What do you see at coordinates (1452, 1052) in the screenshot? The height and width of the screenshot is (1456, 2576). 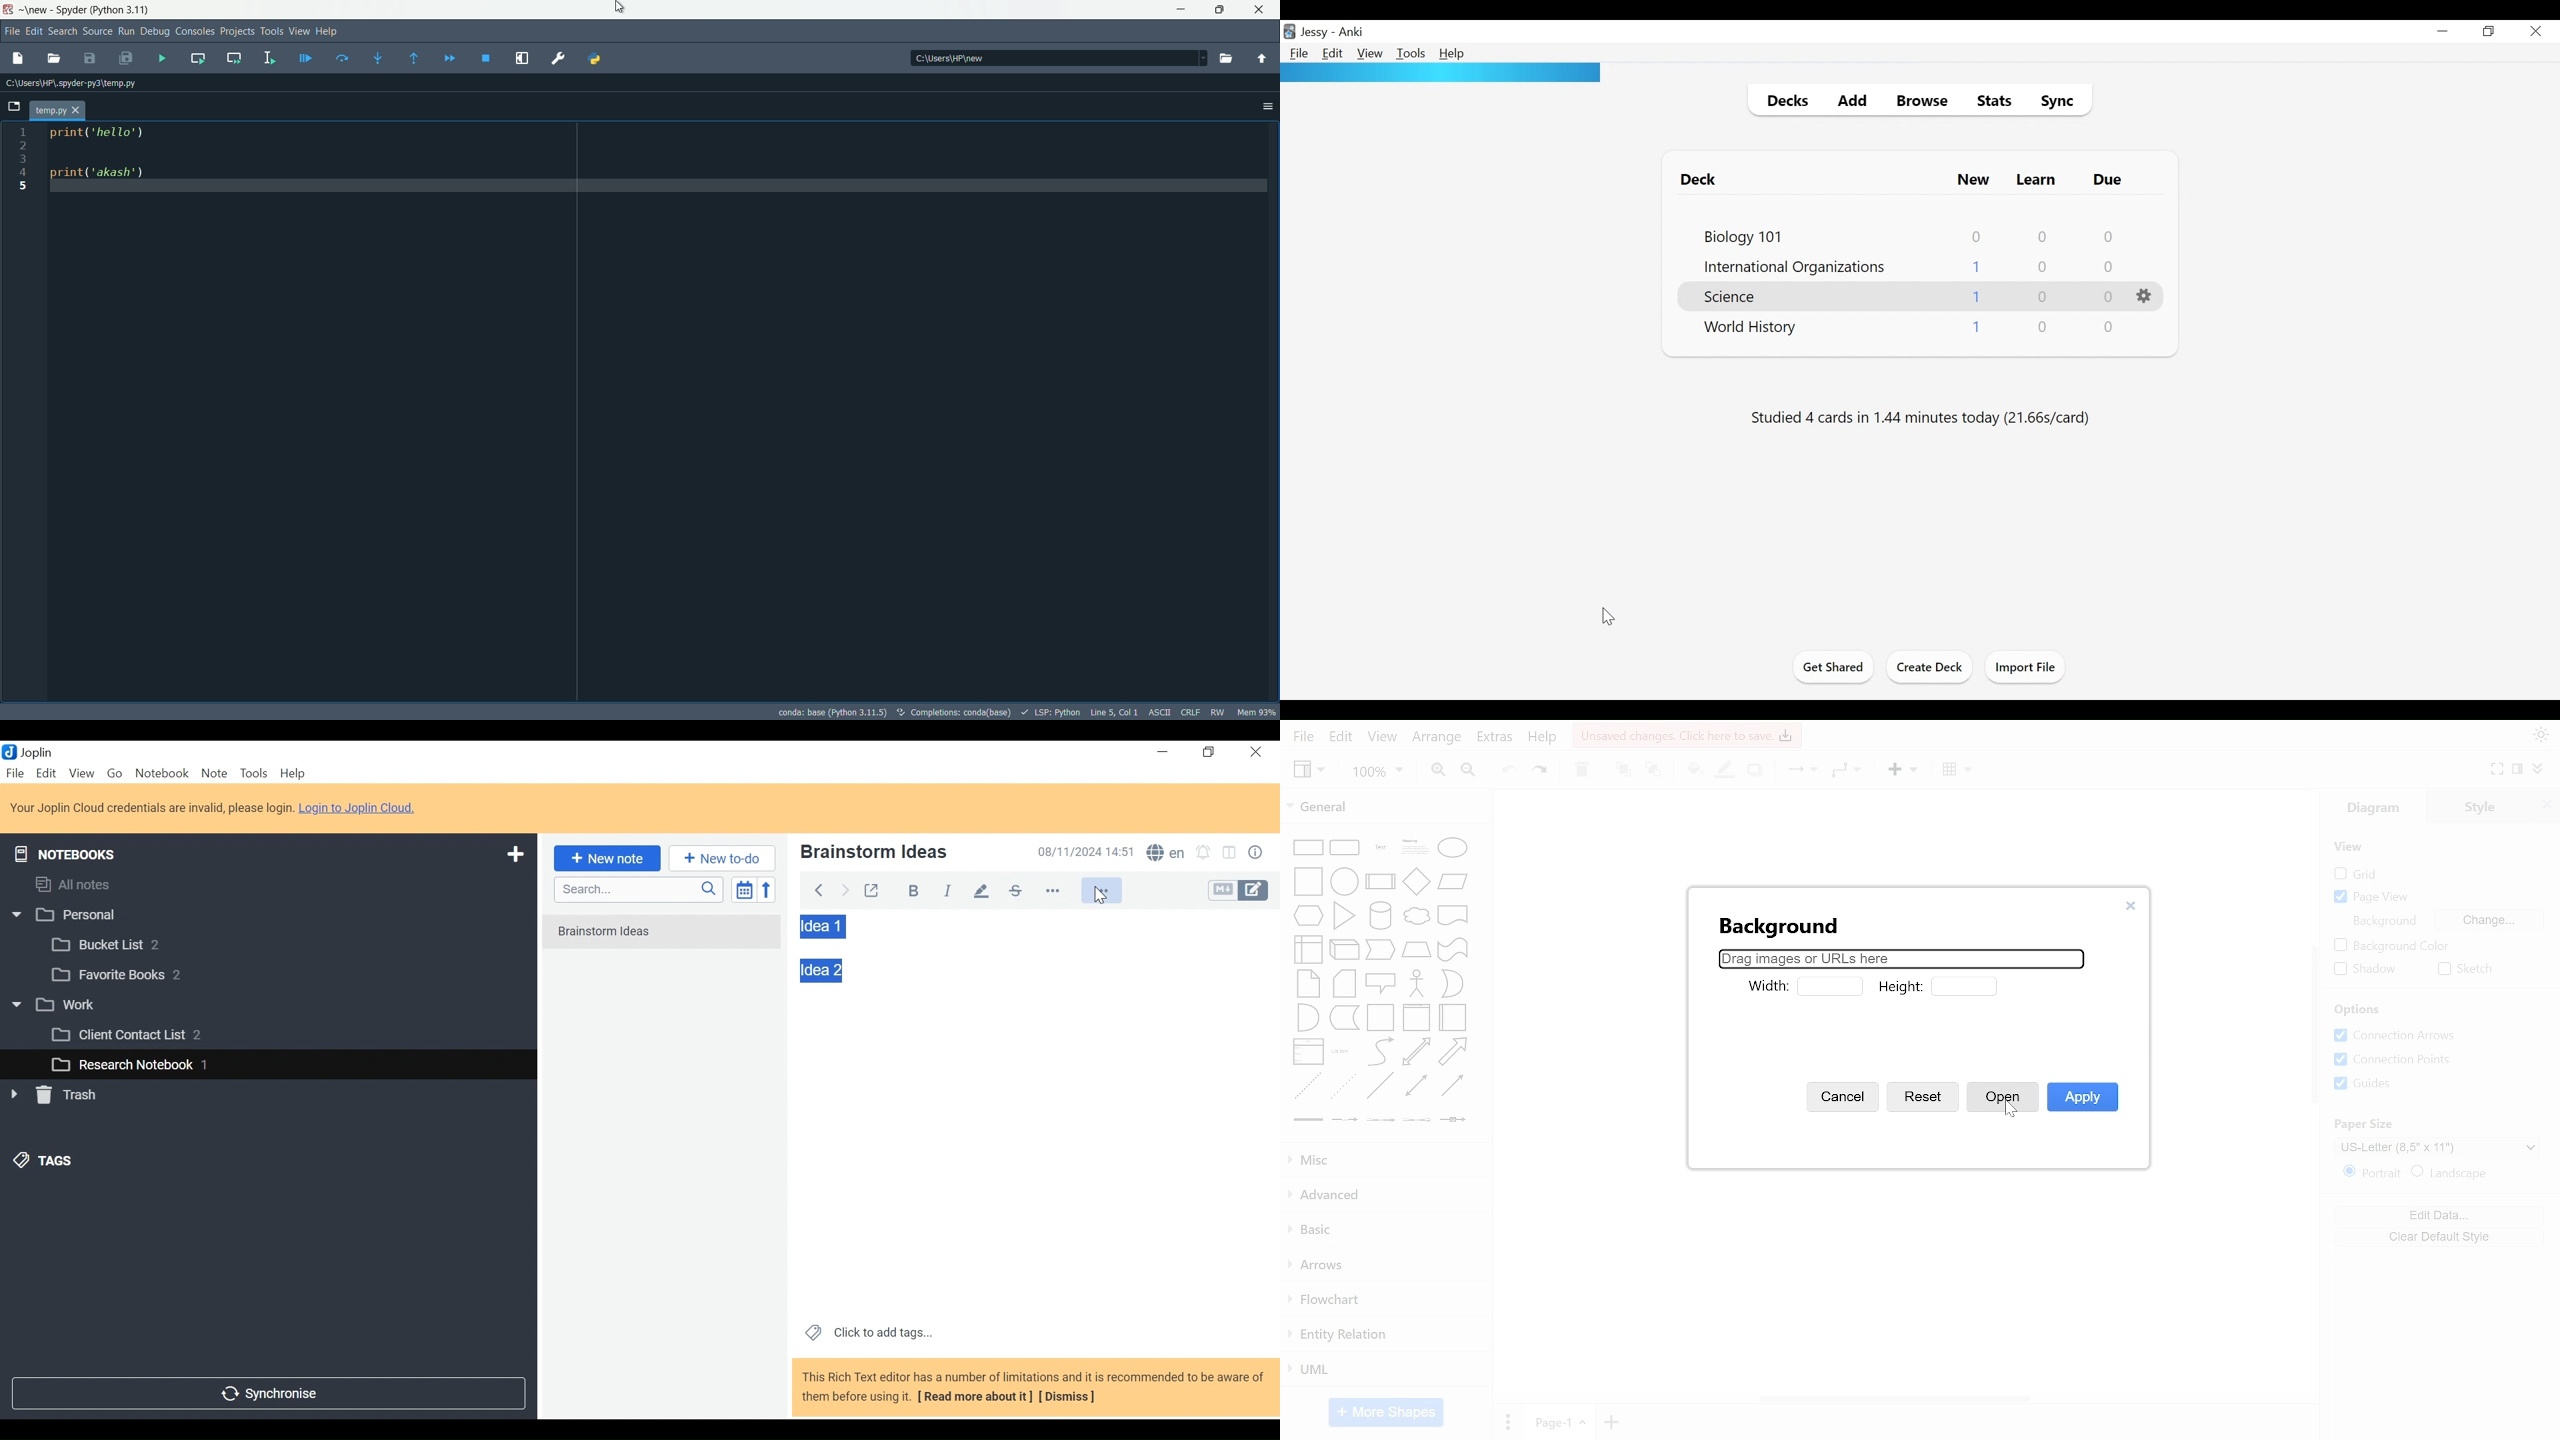 I see `general shapes` at bounding box center [1452, 1052].